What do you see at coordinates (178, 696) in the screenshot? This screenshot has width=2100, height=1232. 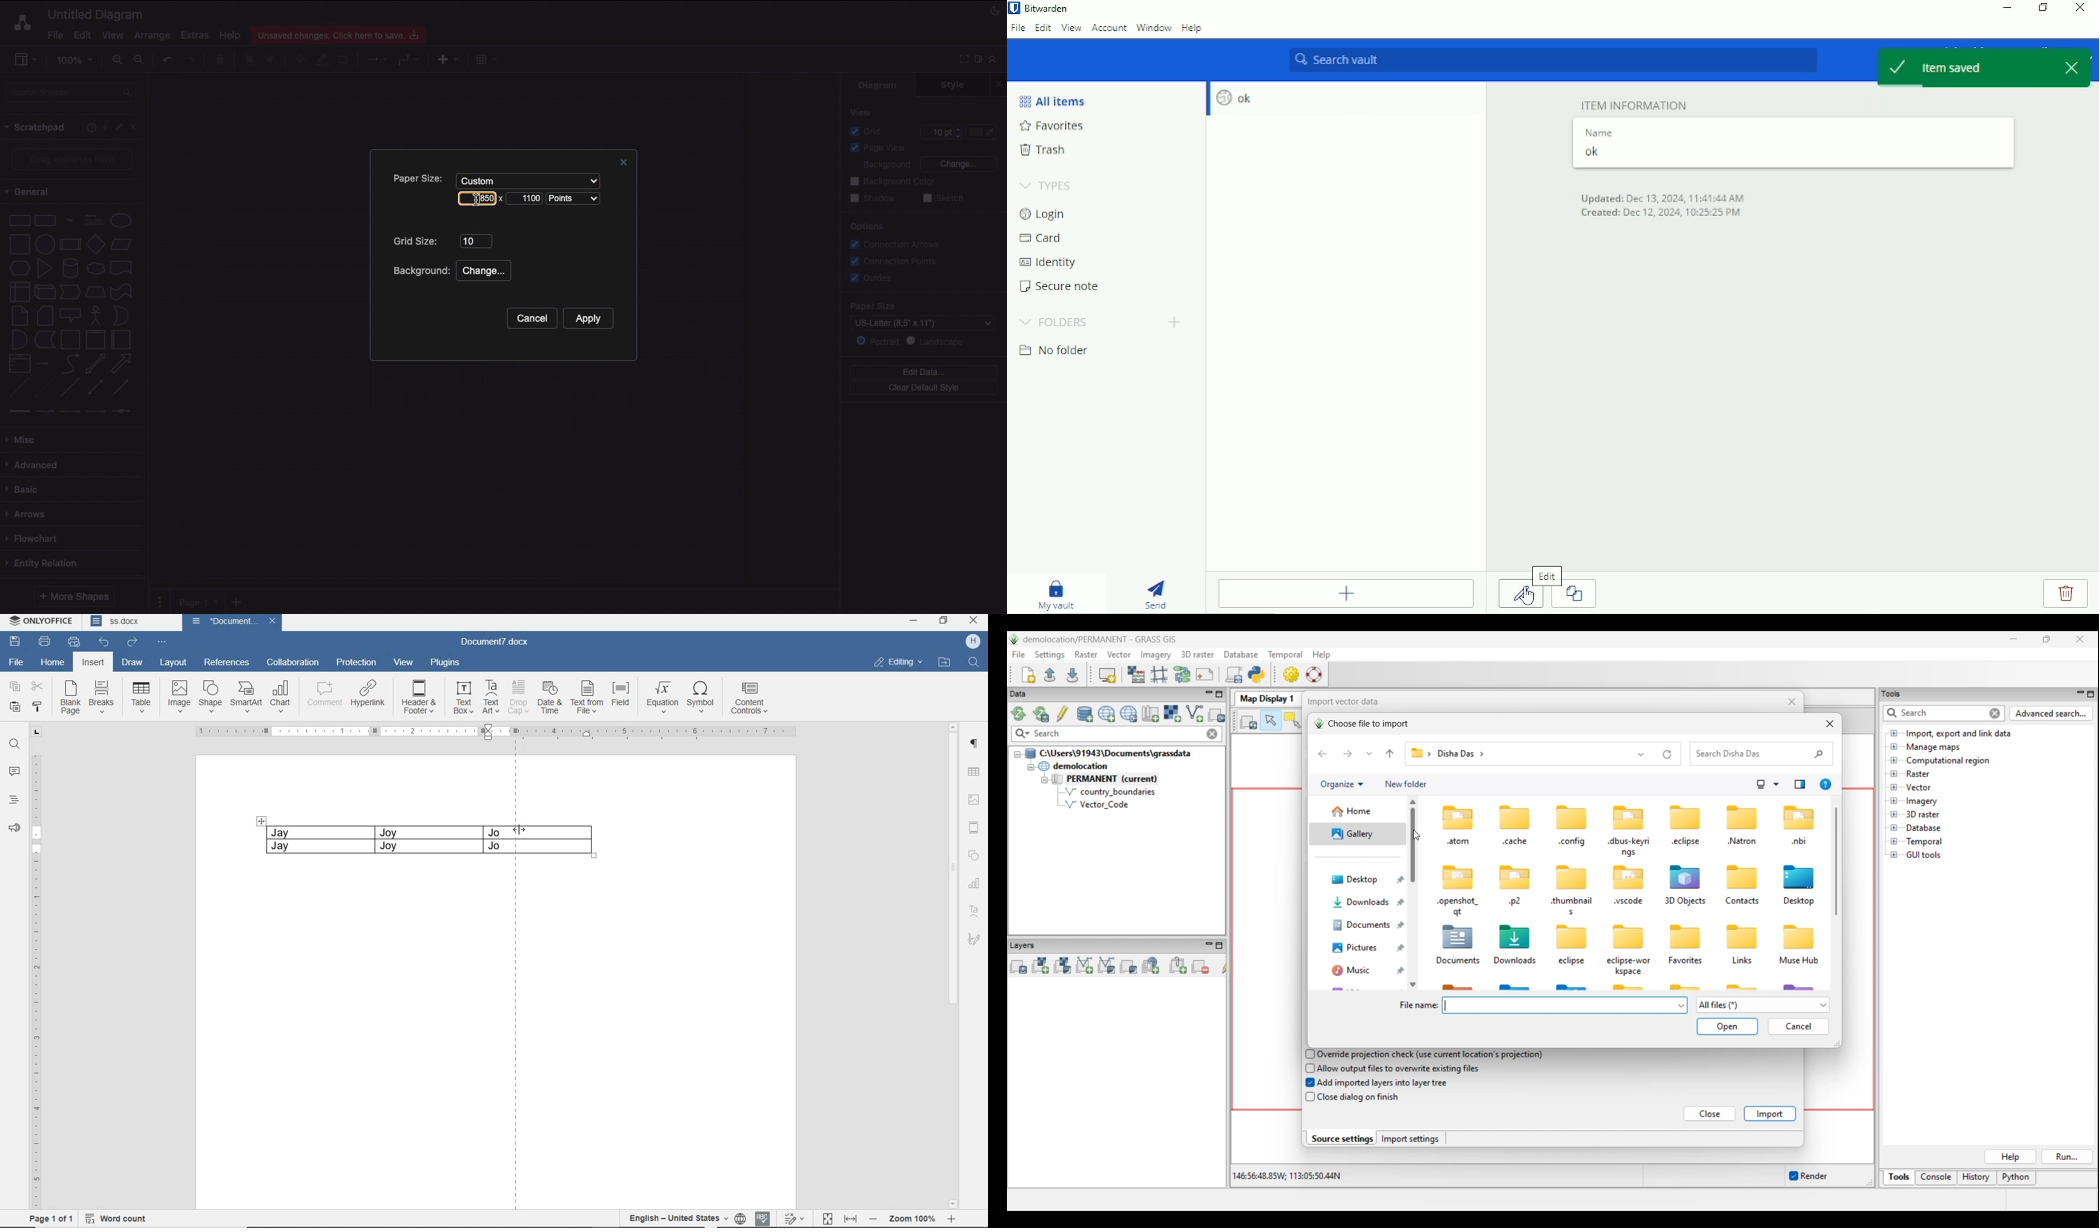 I see `IMAGE` at bounding box center [178, 696].